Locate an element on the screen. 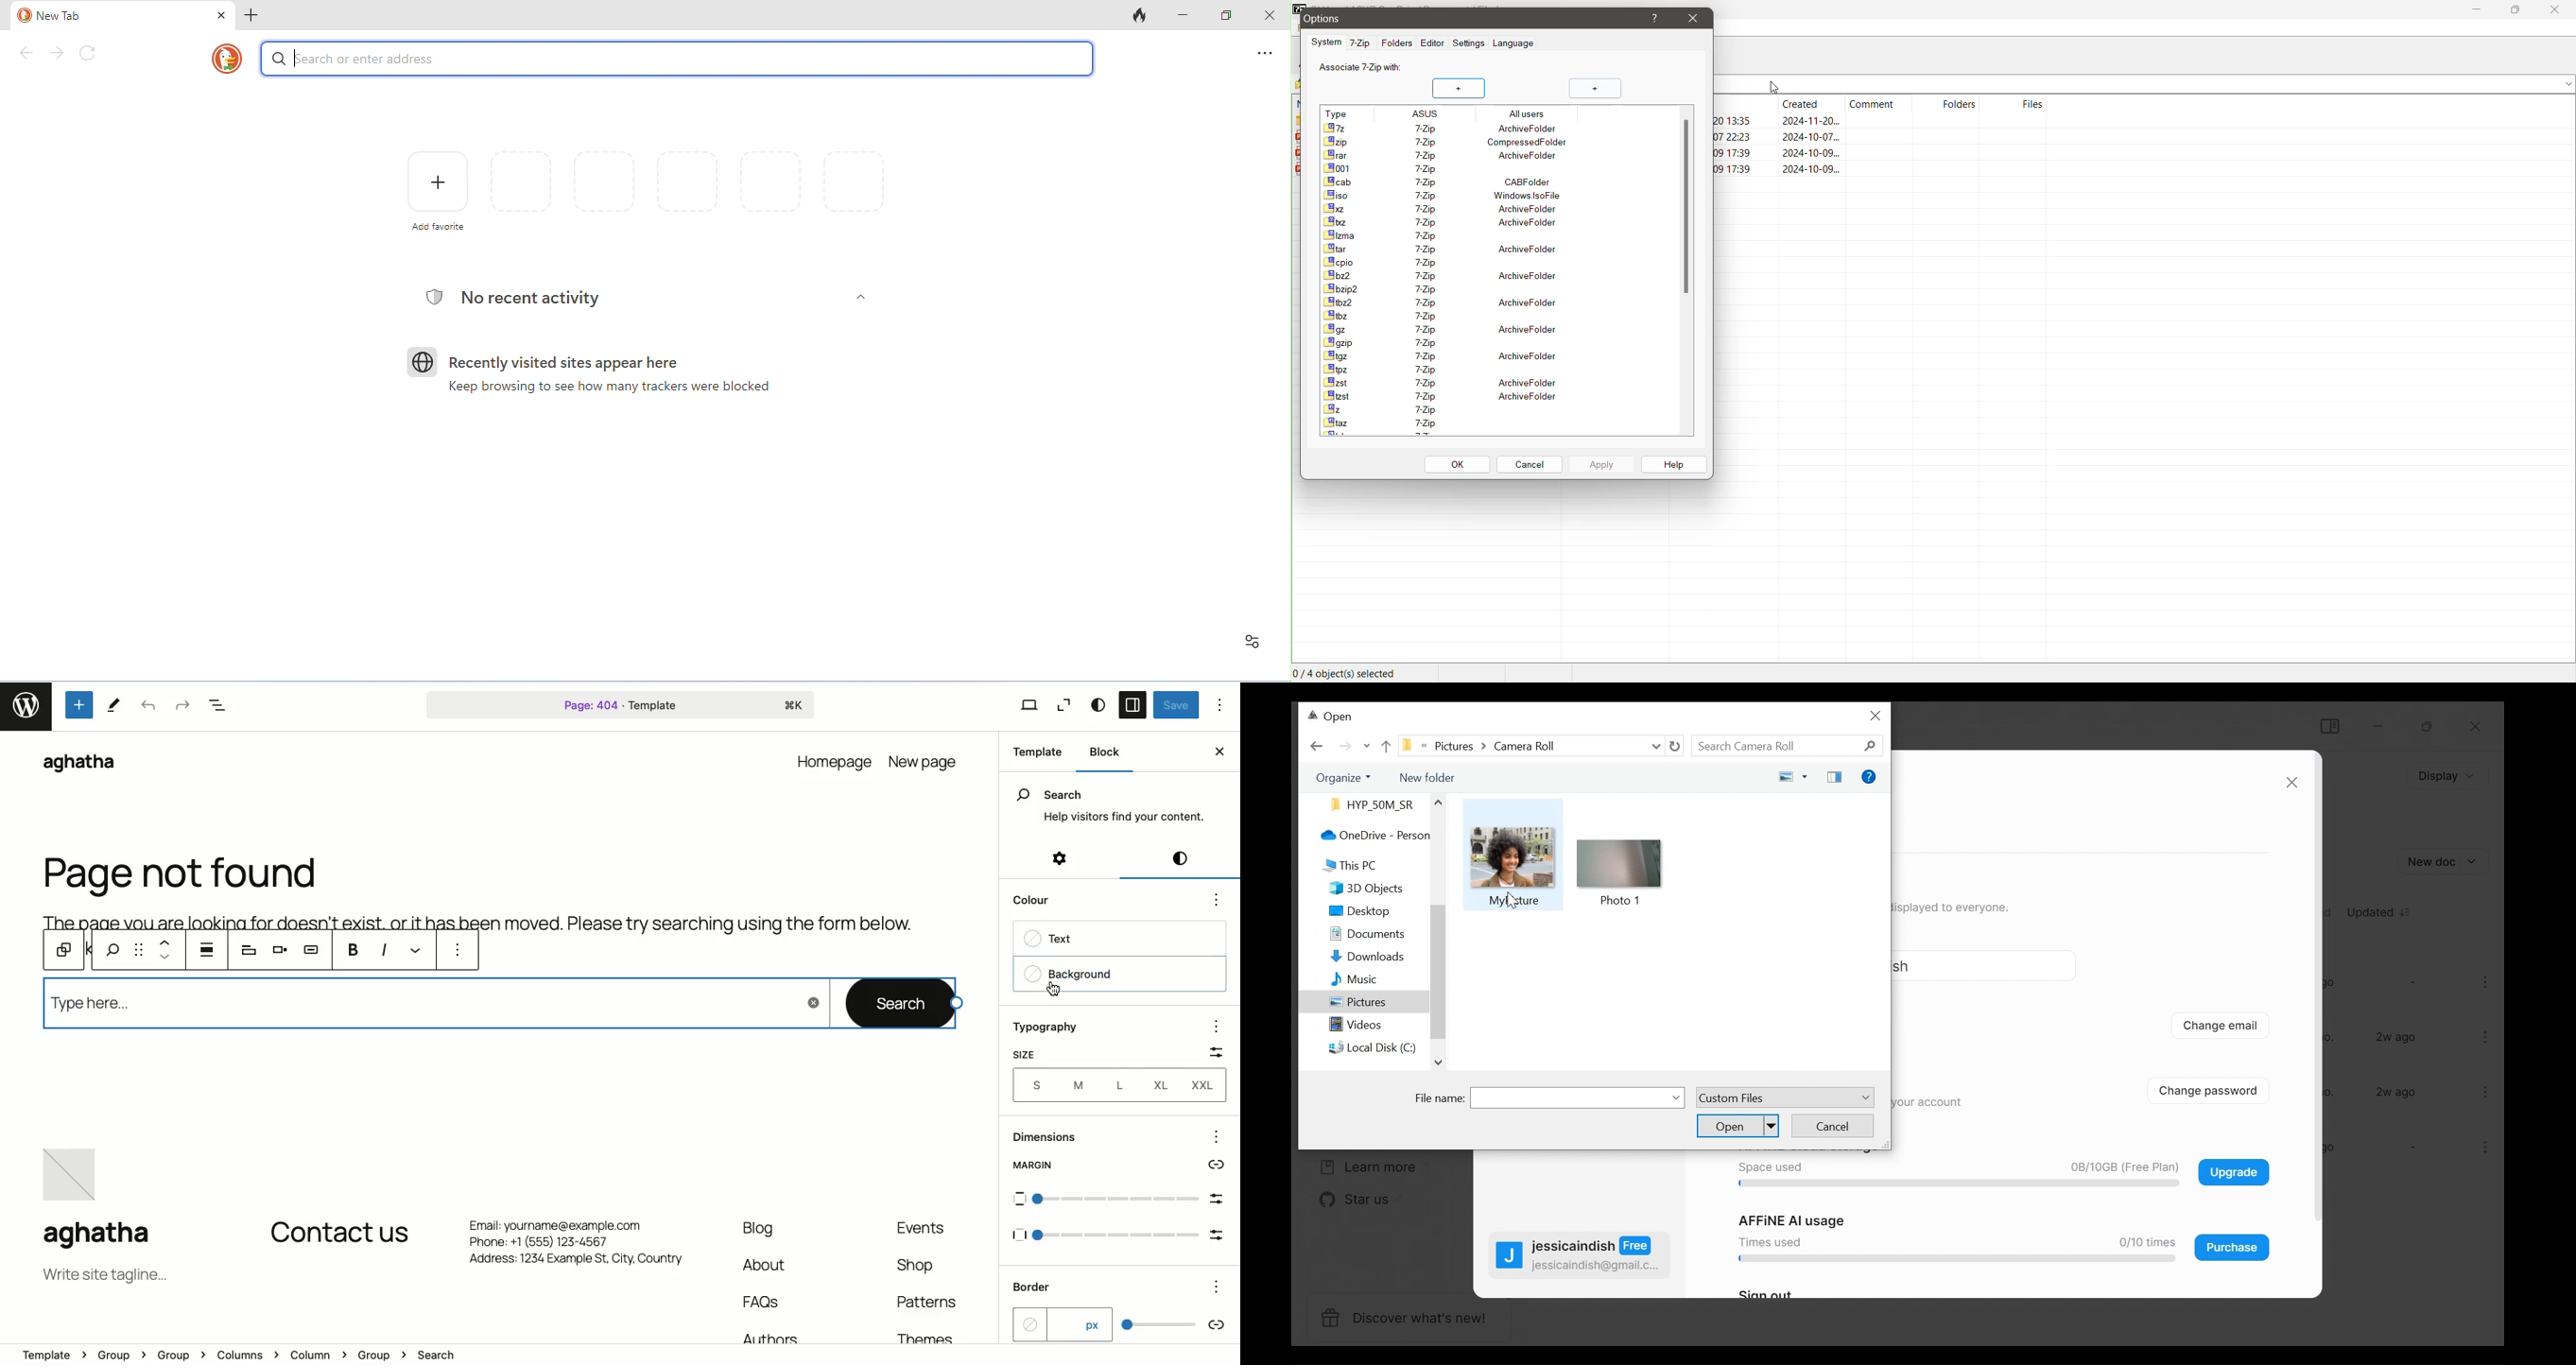  About is located at coordinates (762, 1263).